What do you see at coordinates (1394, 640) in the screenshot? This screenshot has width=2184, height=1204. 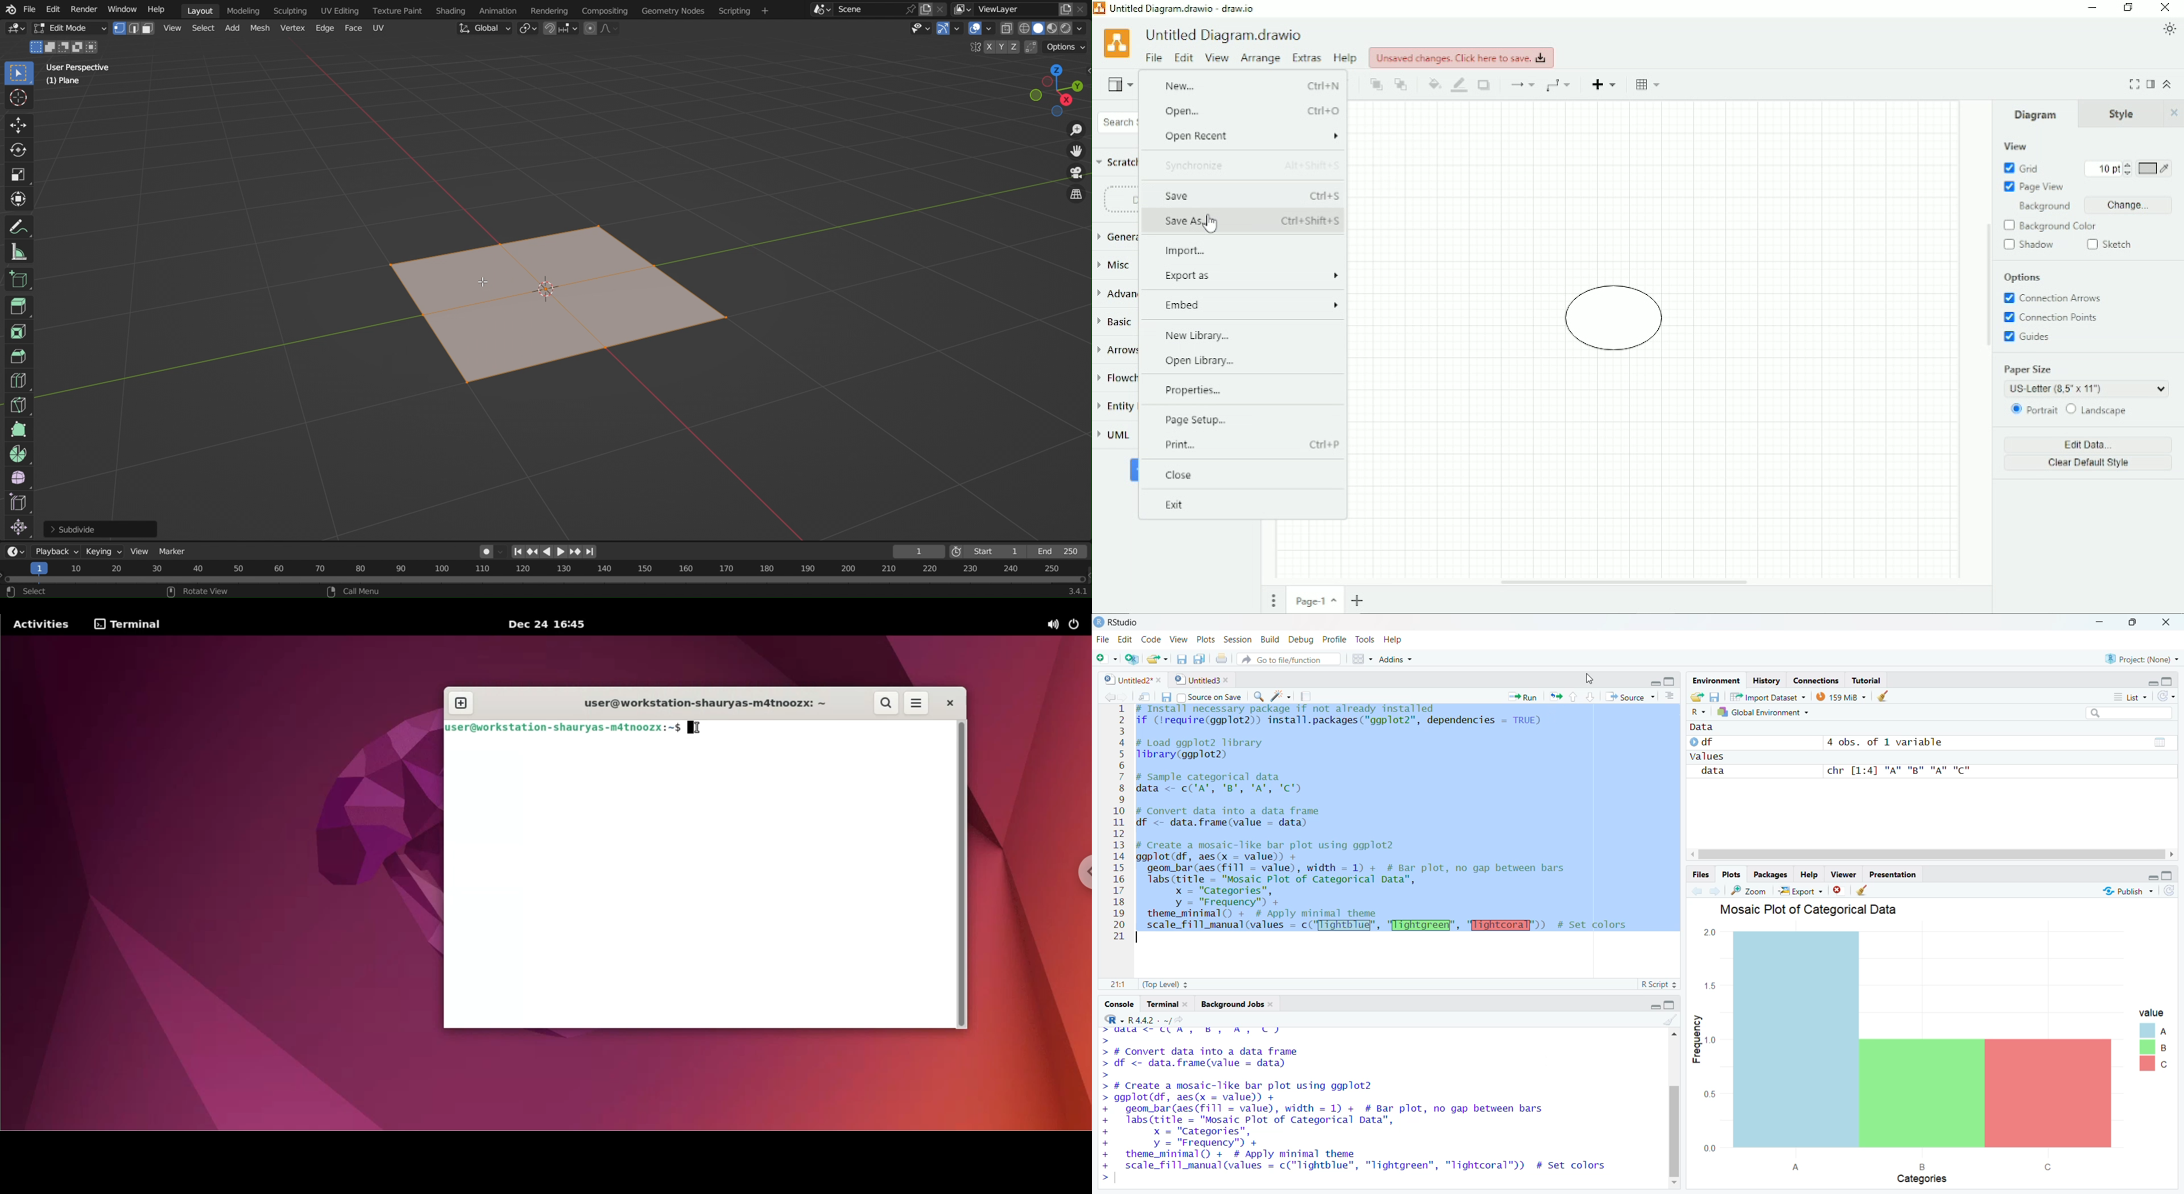 I see `Help` at bounding box center [1394, 640].